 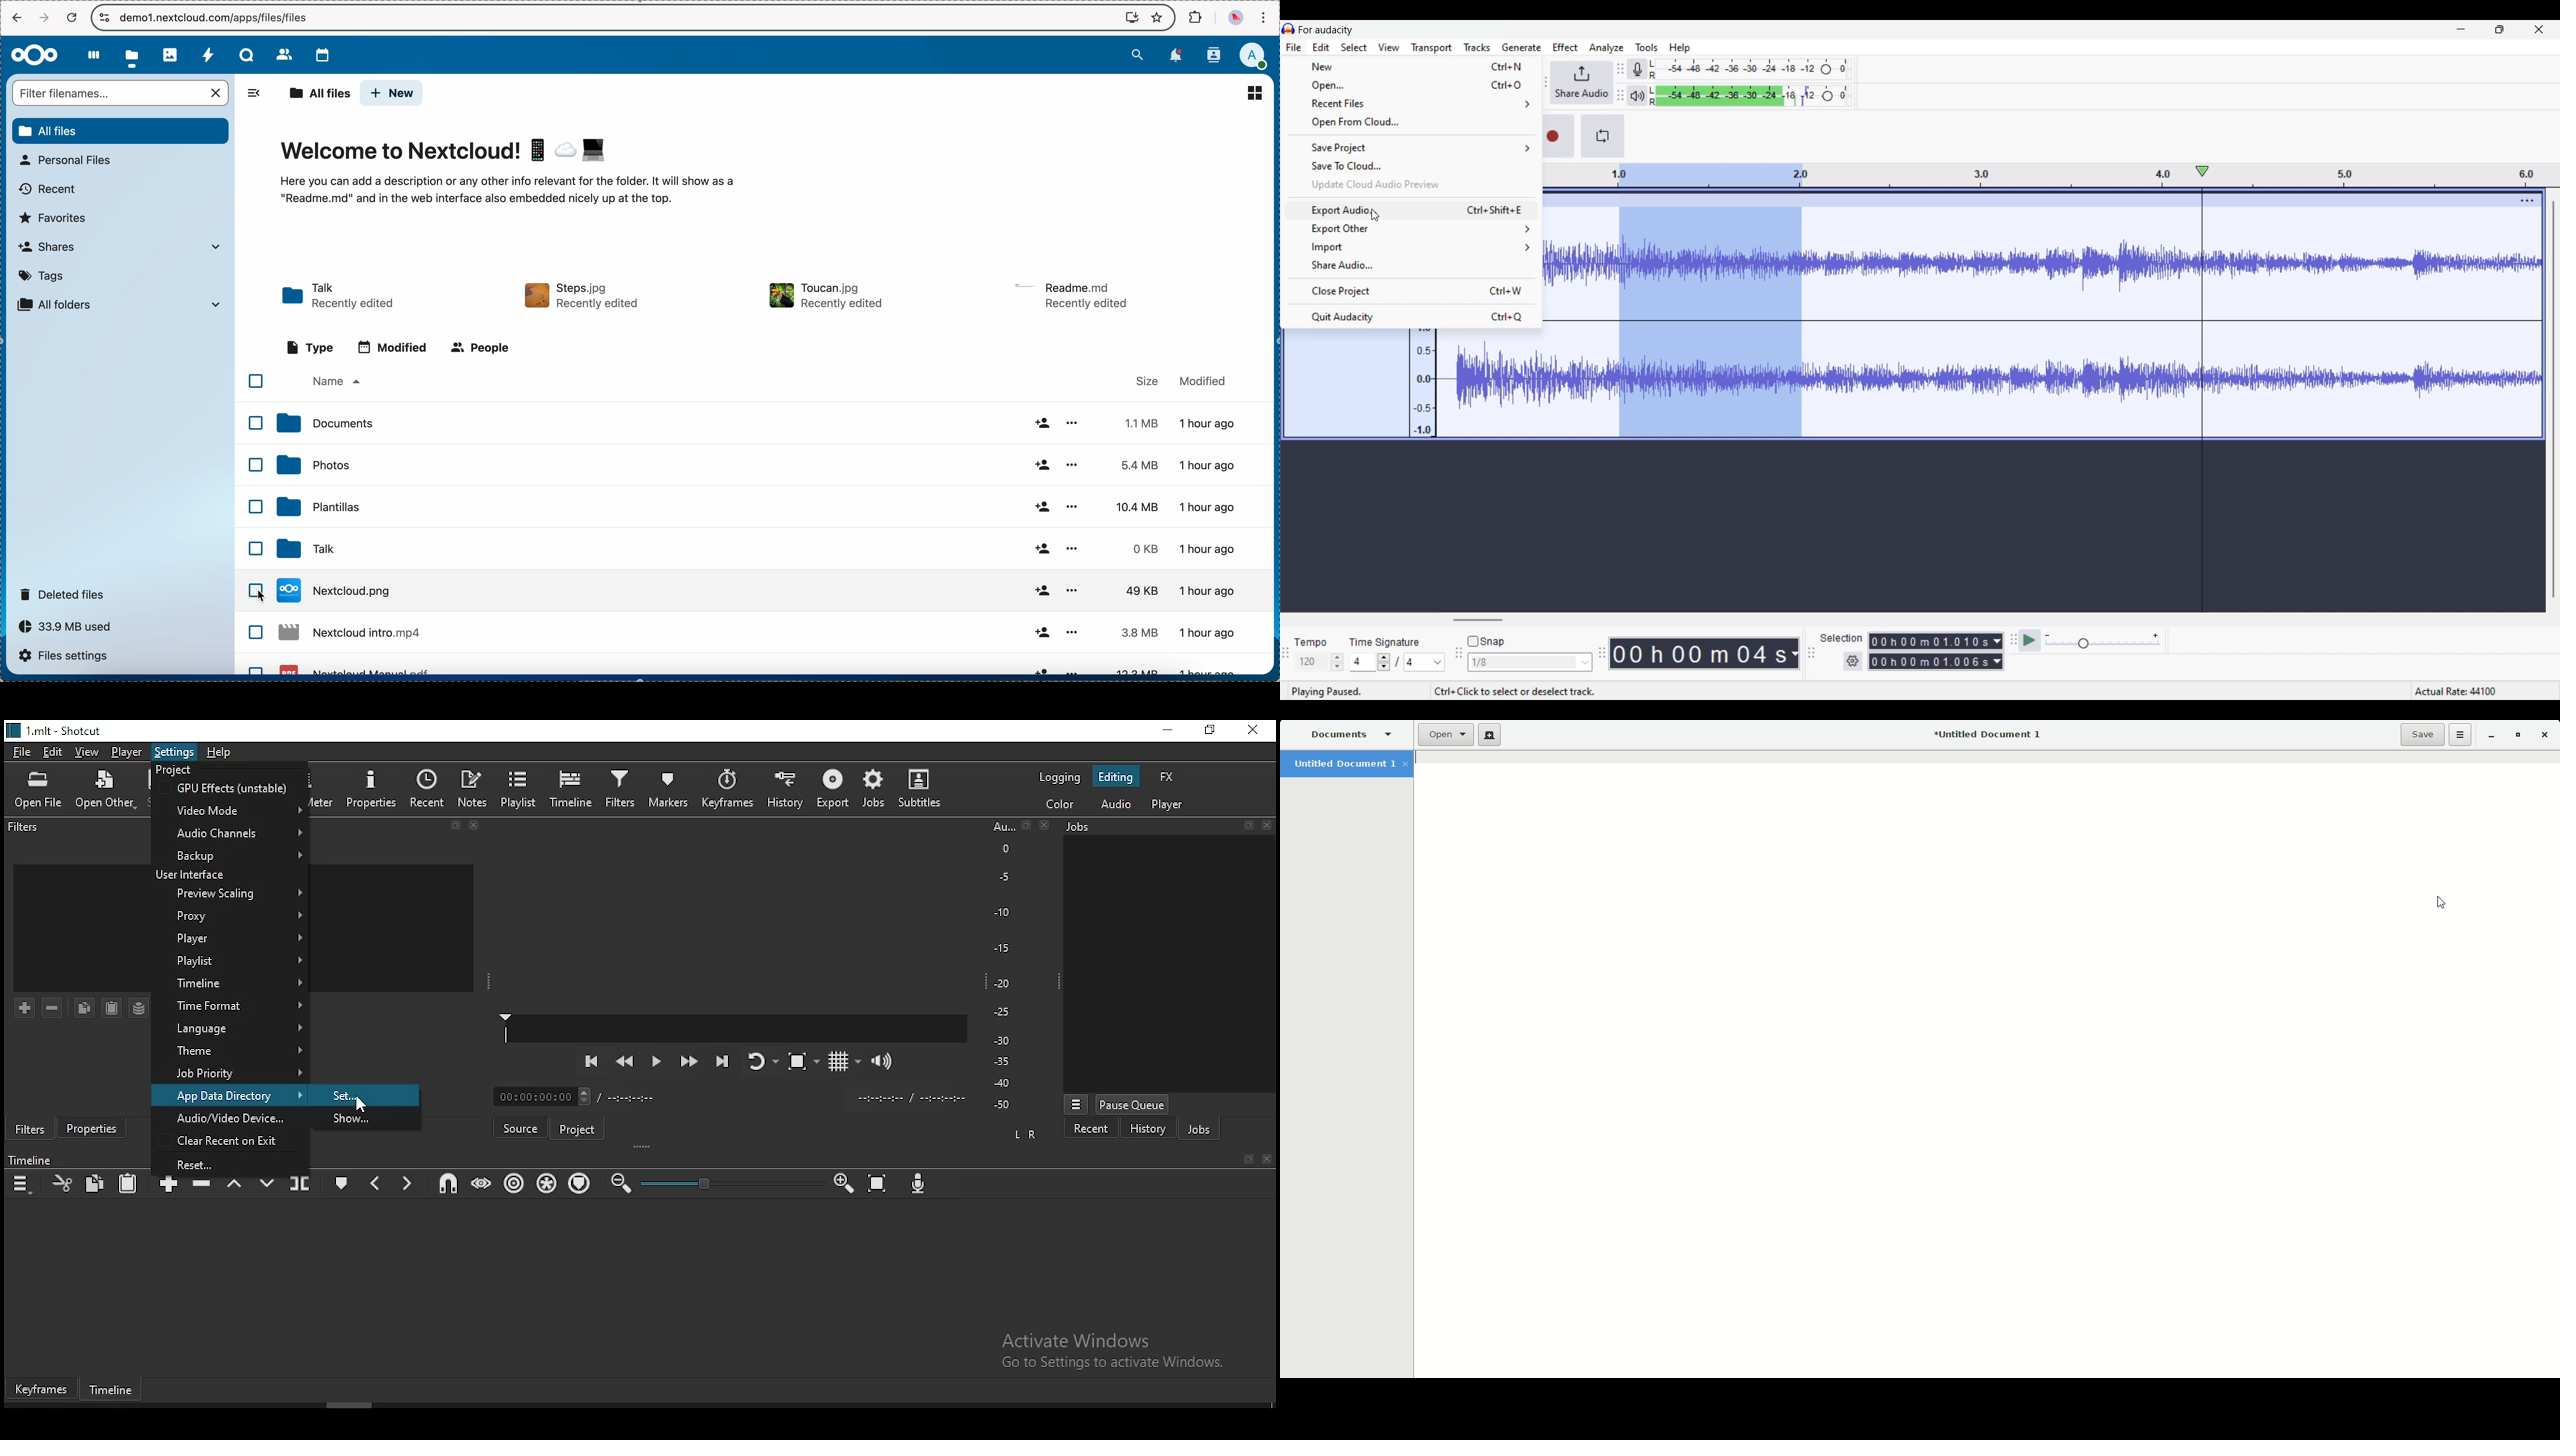 I want to click on profile picture, so click(x=1234, y=18).